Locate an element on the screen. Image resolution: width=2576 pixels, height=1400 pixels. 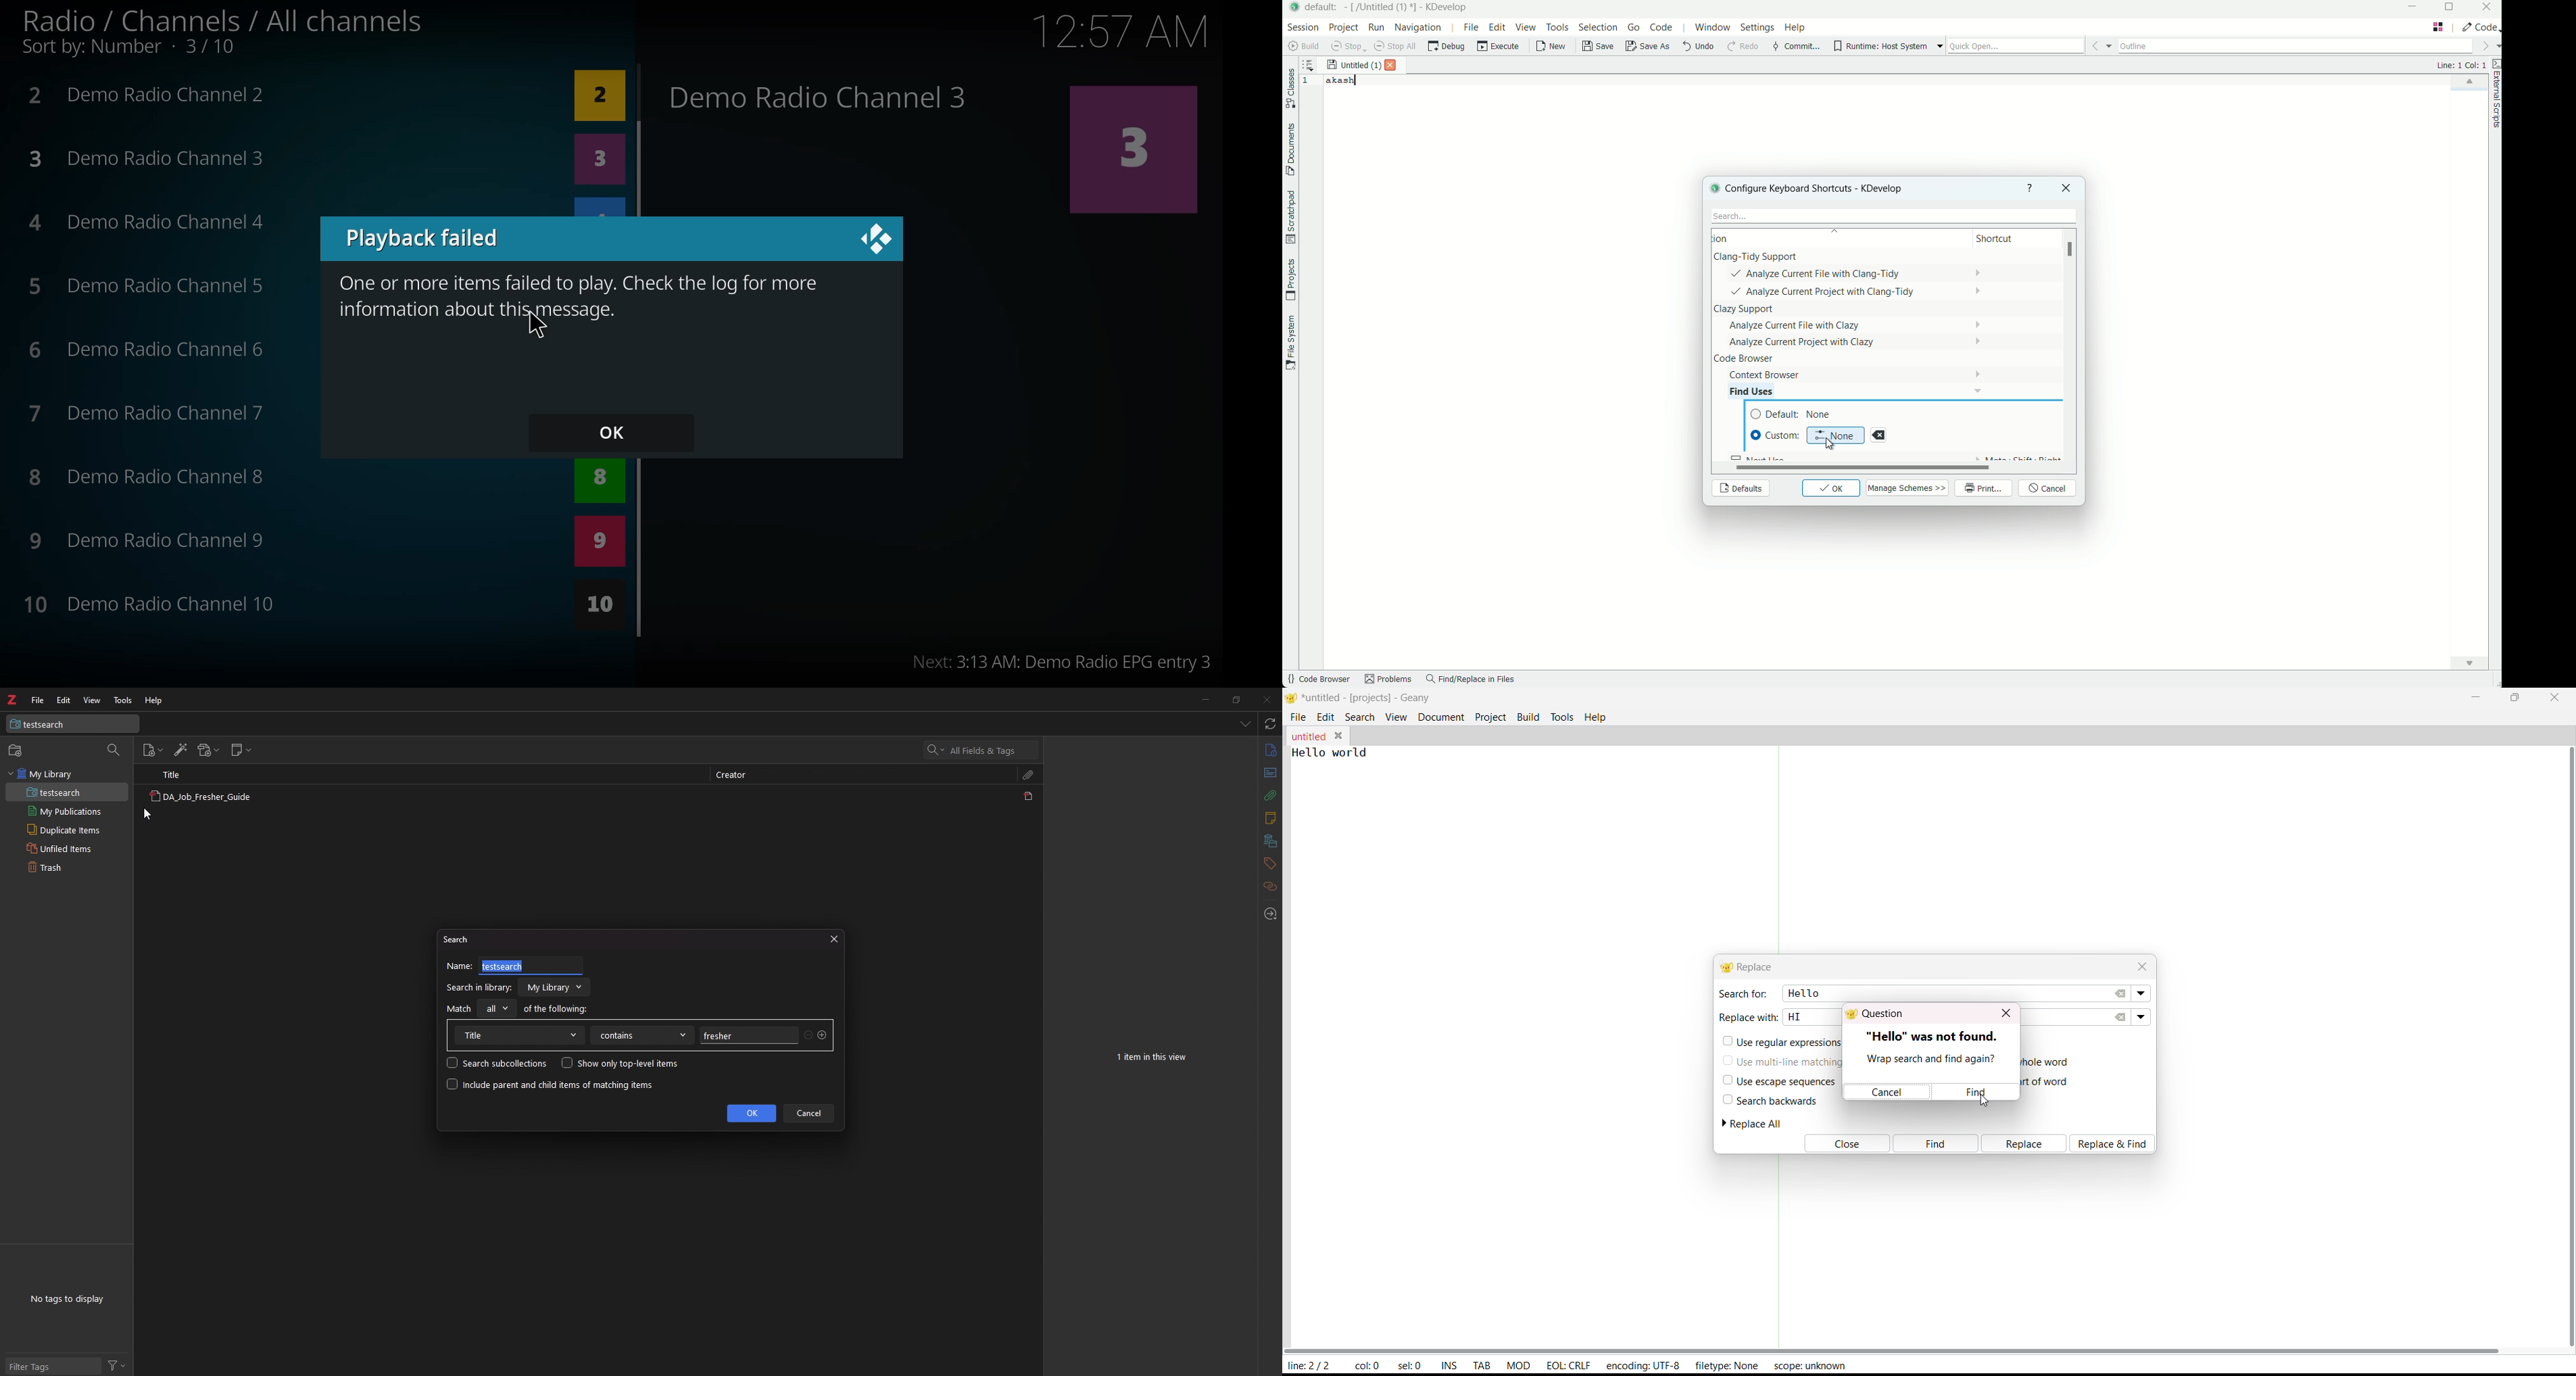
tools is located at coordinates (124, 700).